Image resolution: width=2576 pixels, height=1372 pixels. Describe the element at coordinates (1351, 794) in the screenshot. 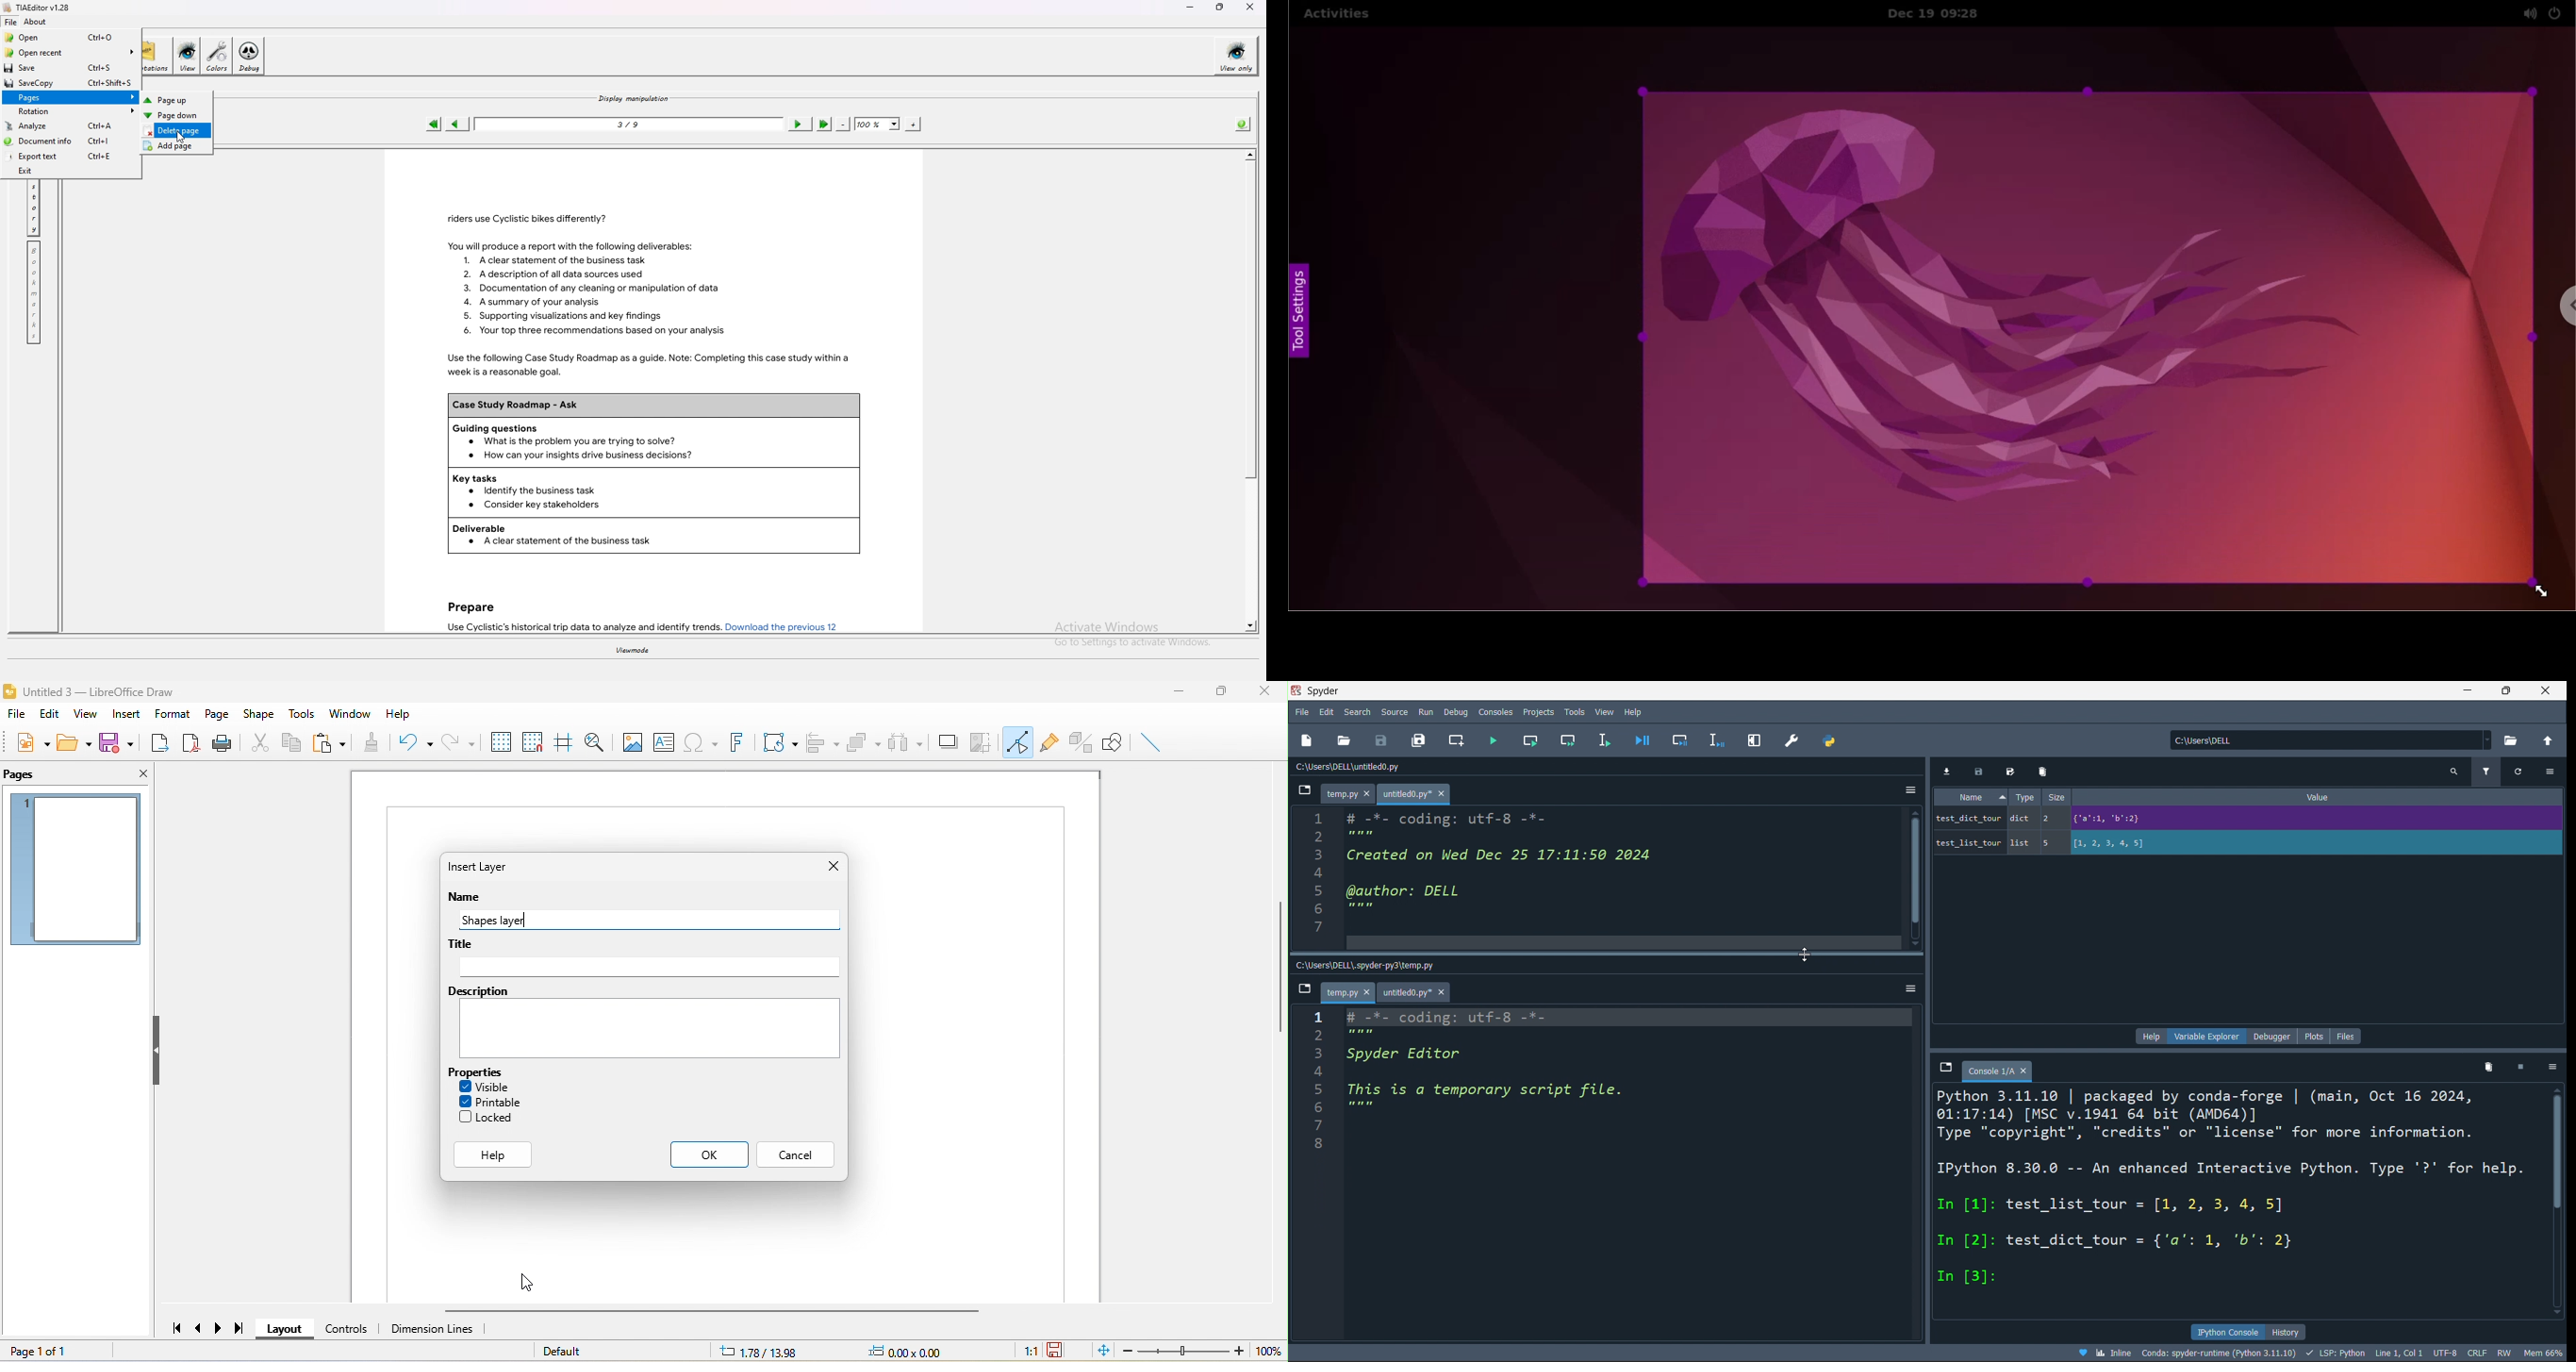

I see `temp.py` at that location.